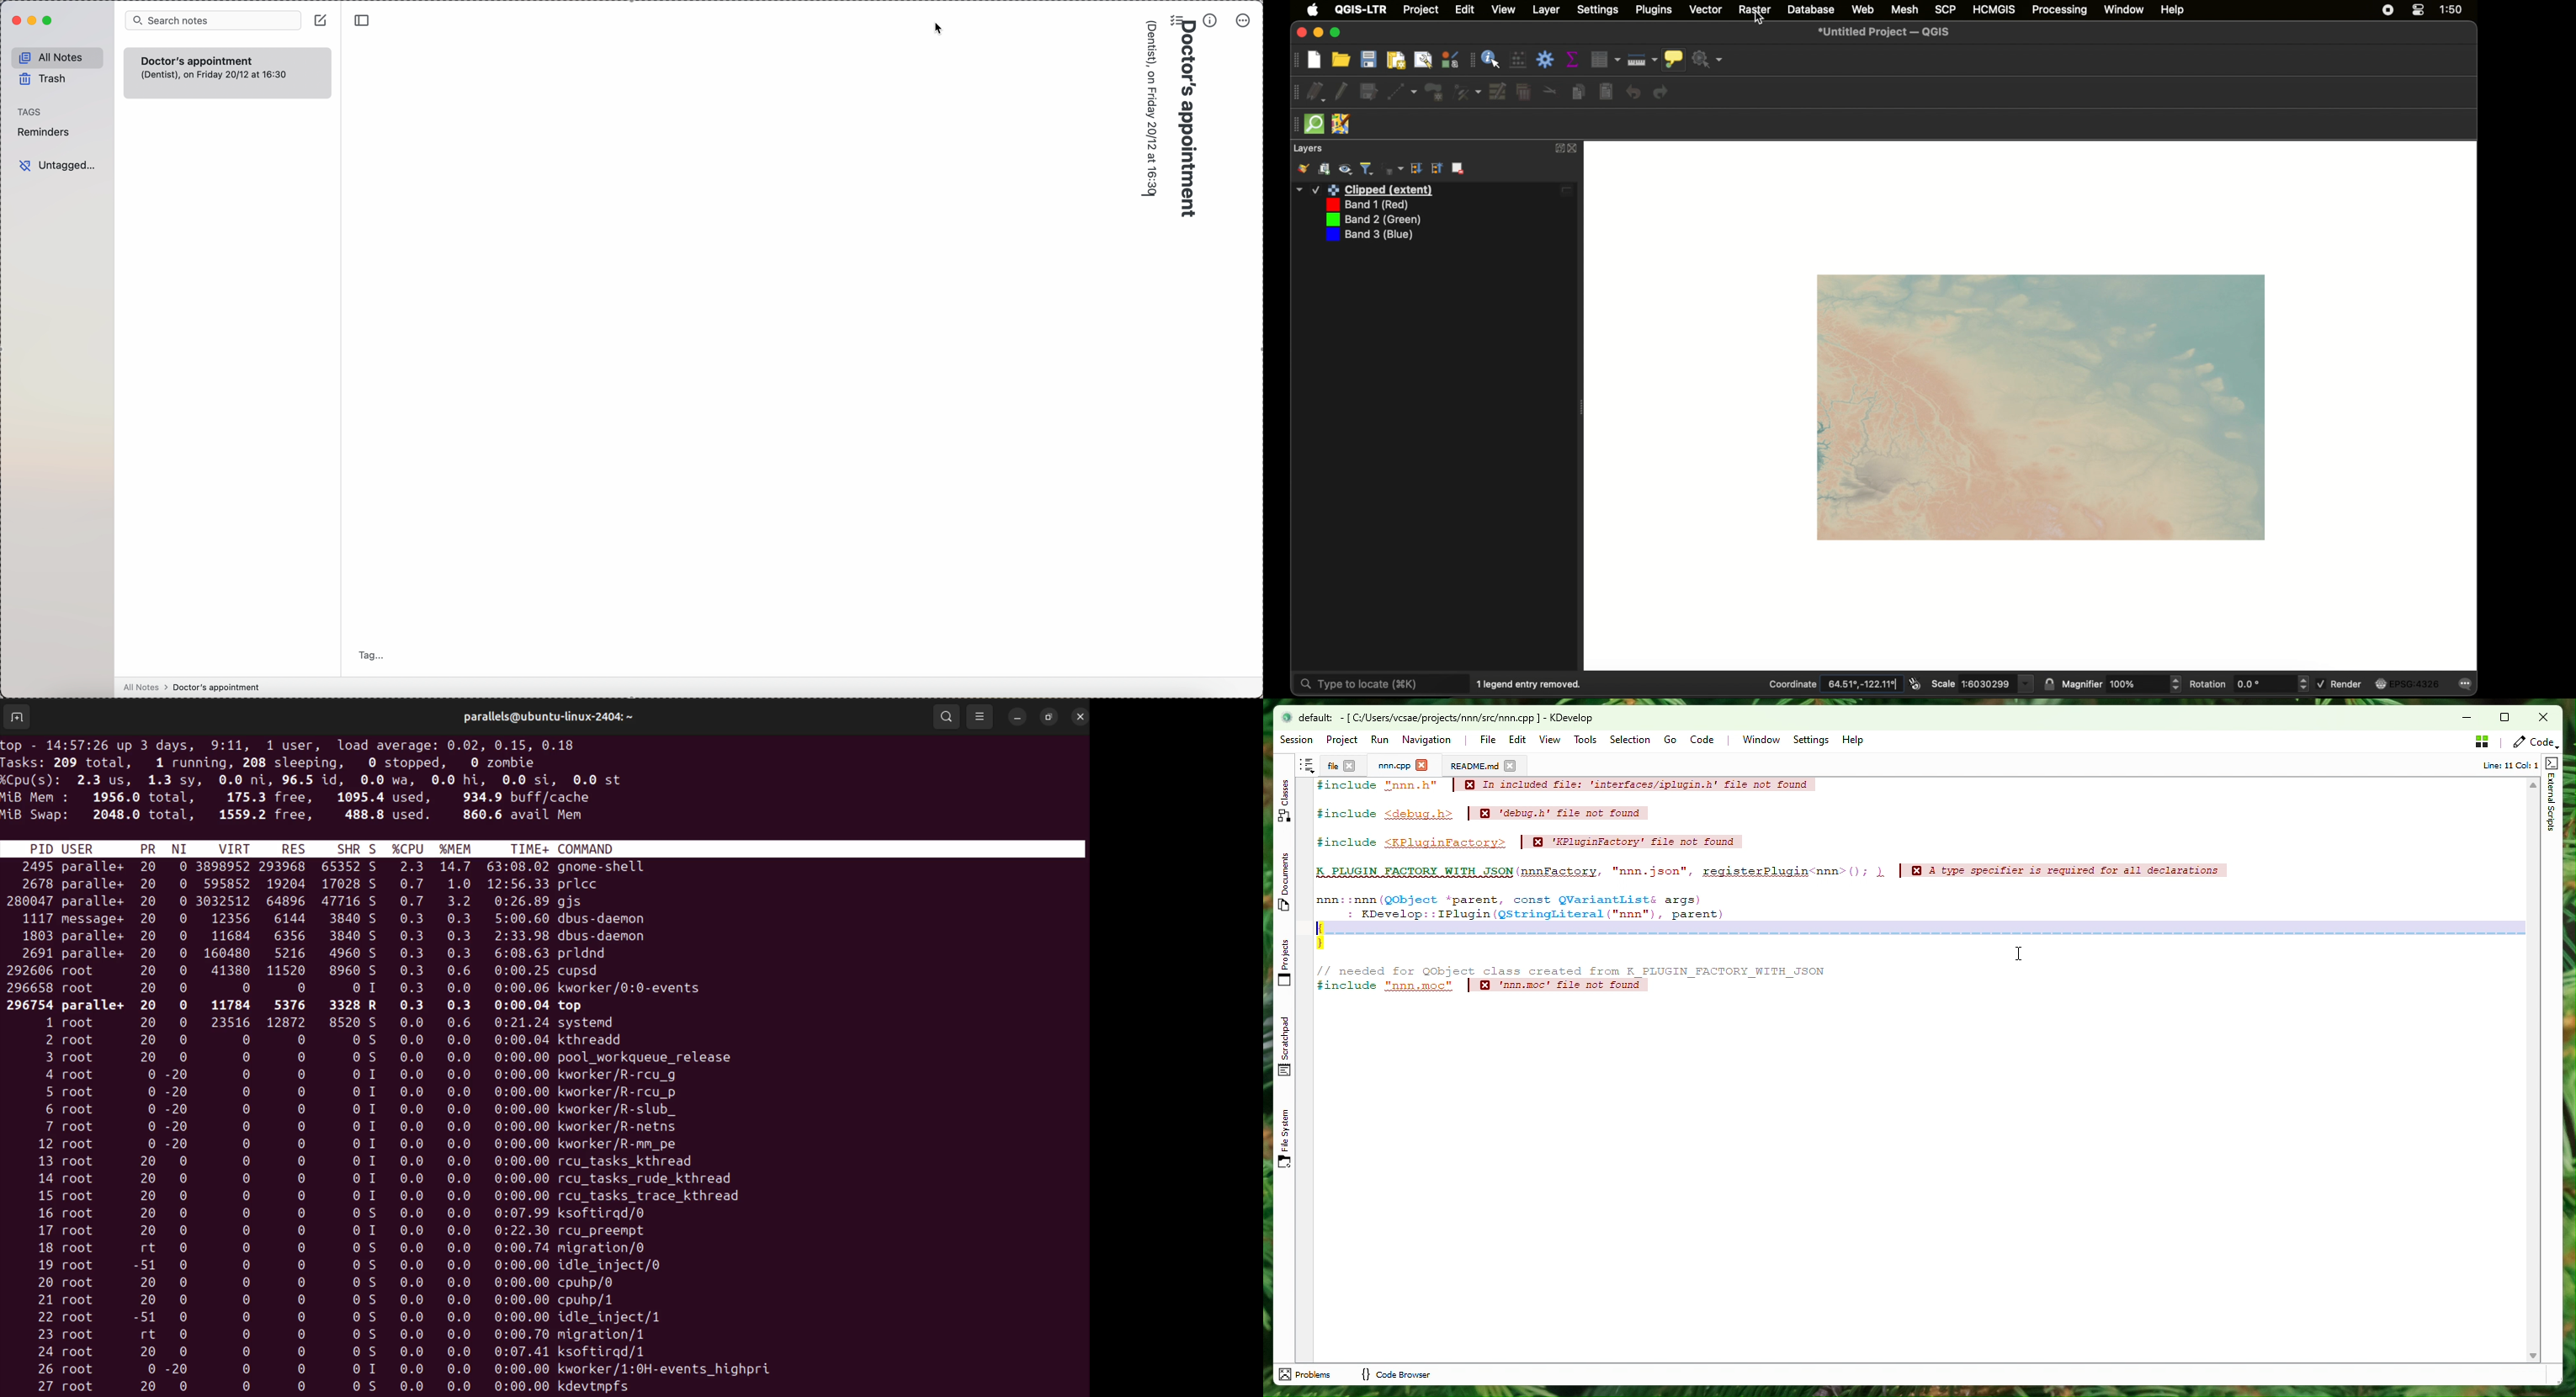 The image size is (2576, 1400). Describe the element at coordinates (357, 847) in the screenshot. I see `Shr s` at that location.